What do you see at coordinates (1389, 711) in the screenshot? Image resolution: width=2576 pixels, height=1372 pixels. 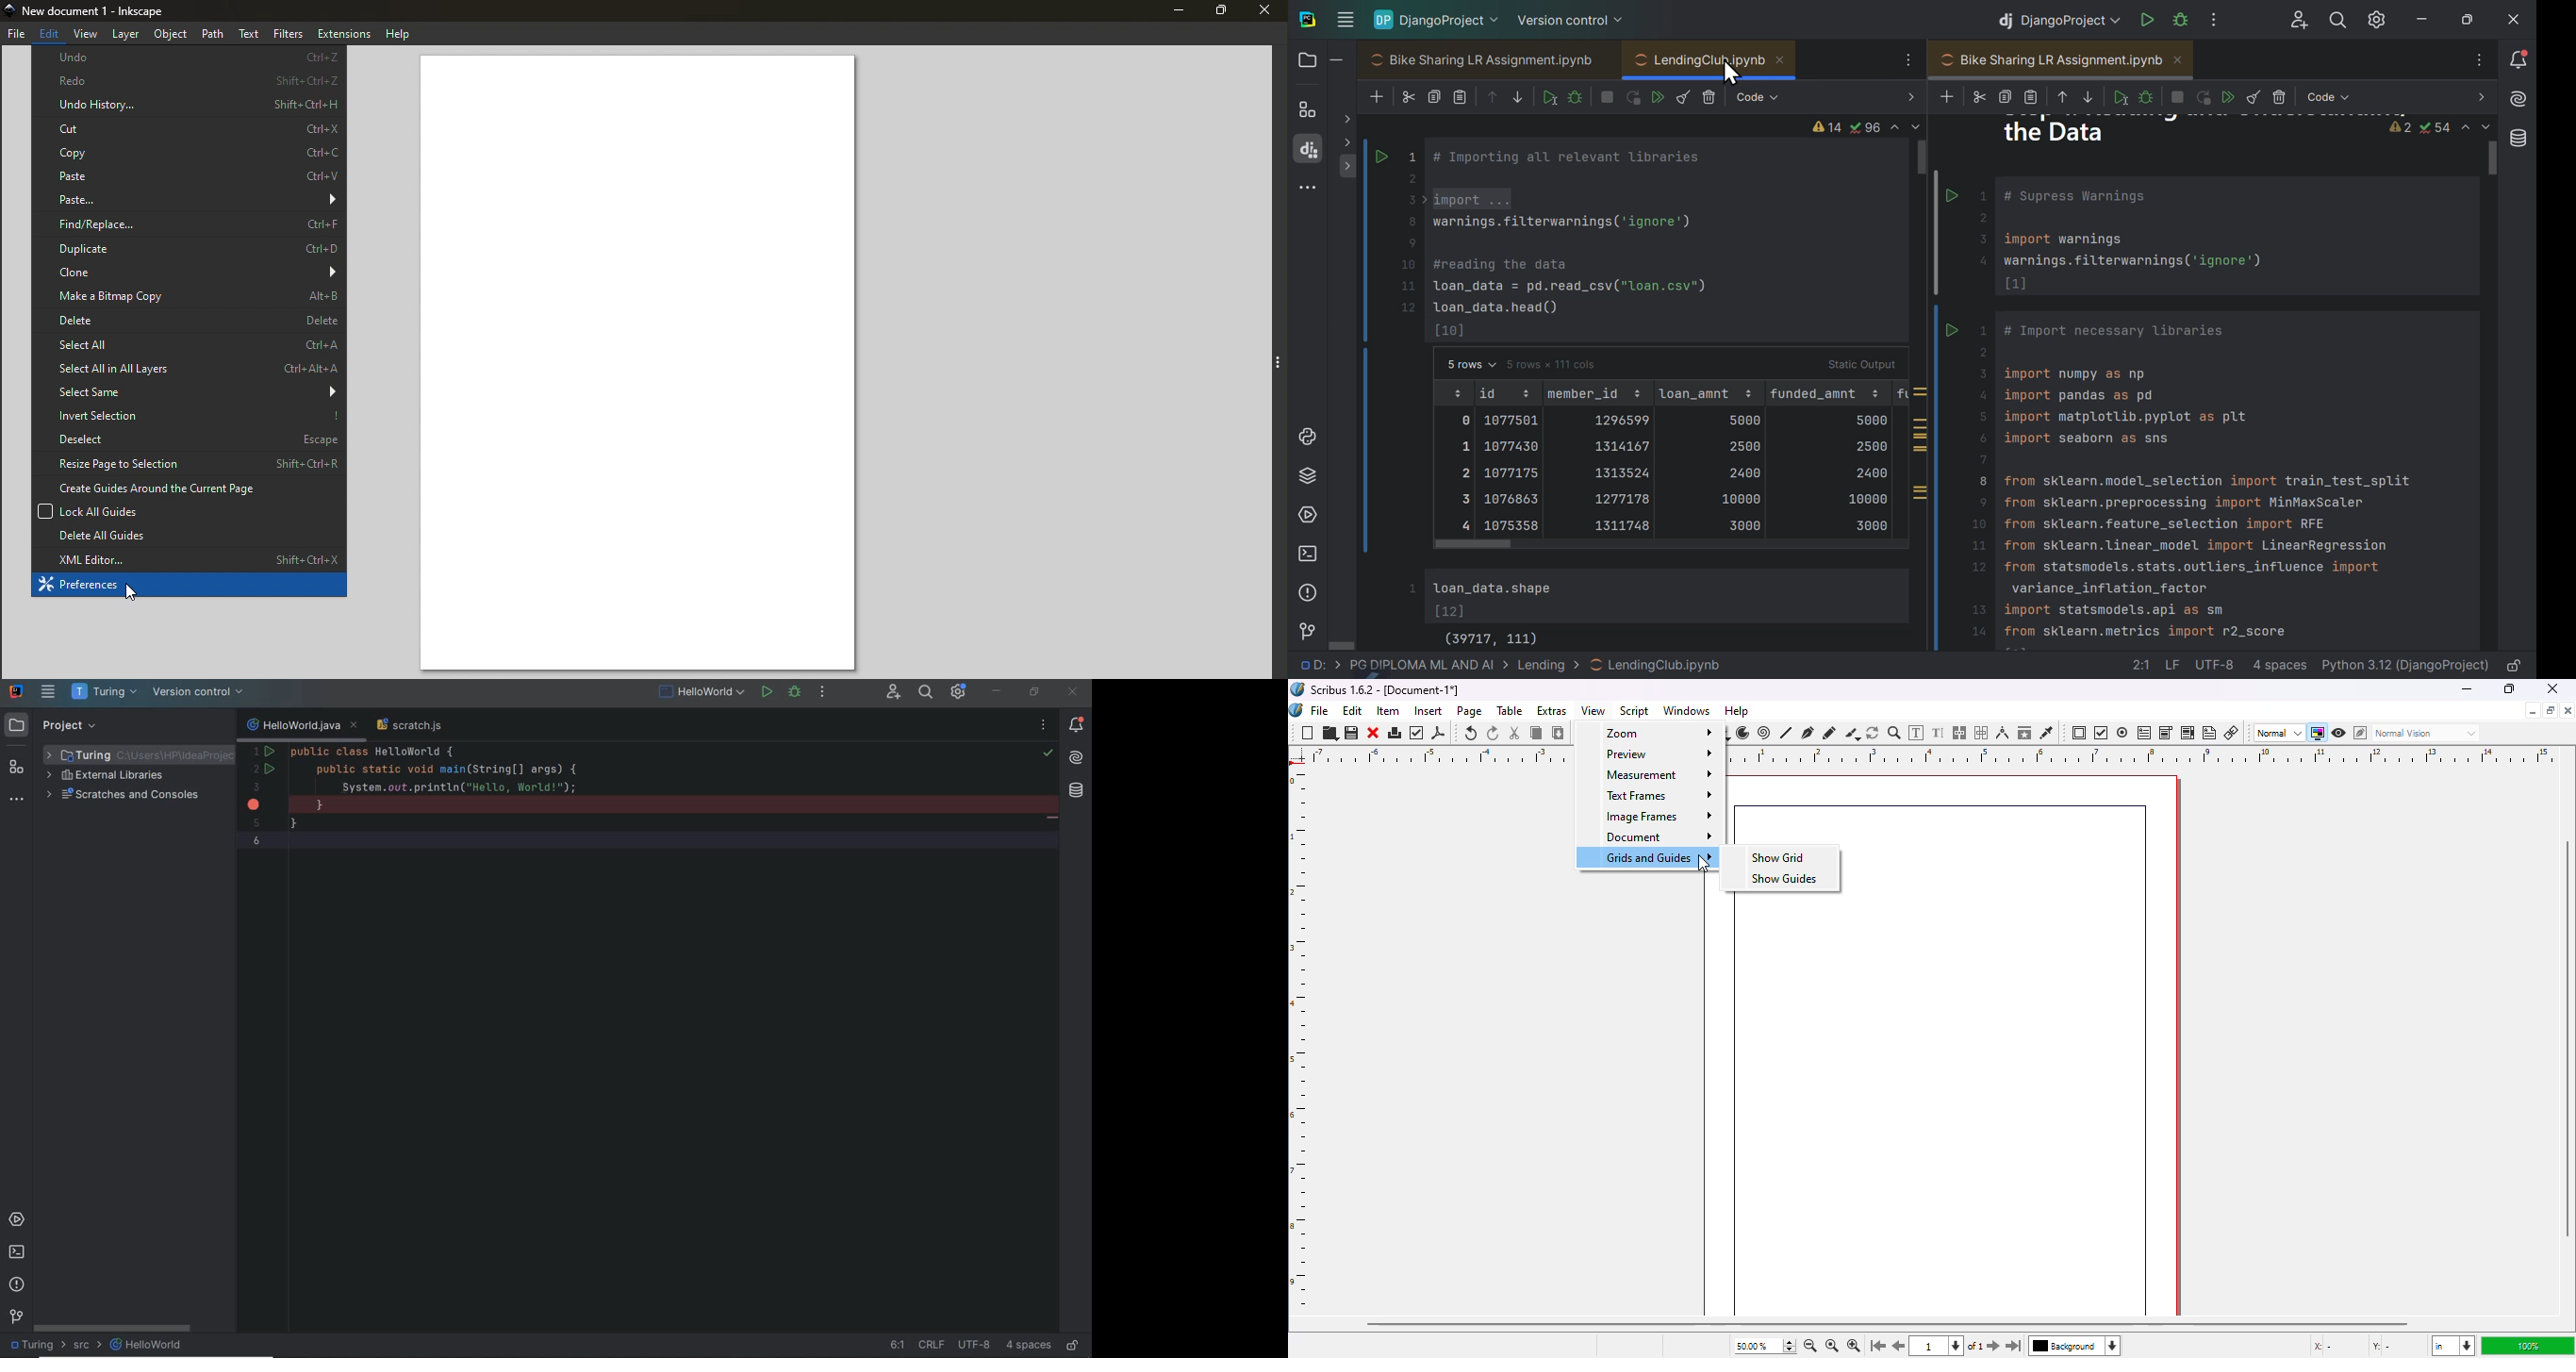 I see `item` at bounding box center [1389, 711].